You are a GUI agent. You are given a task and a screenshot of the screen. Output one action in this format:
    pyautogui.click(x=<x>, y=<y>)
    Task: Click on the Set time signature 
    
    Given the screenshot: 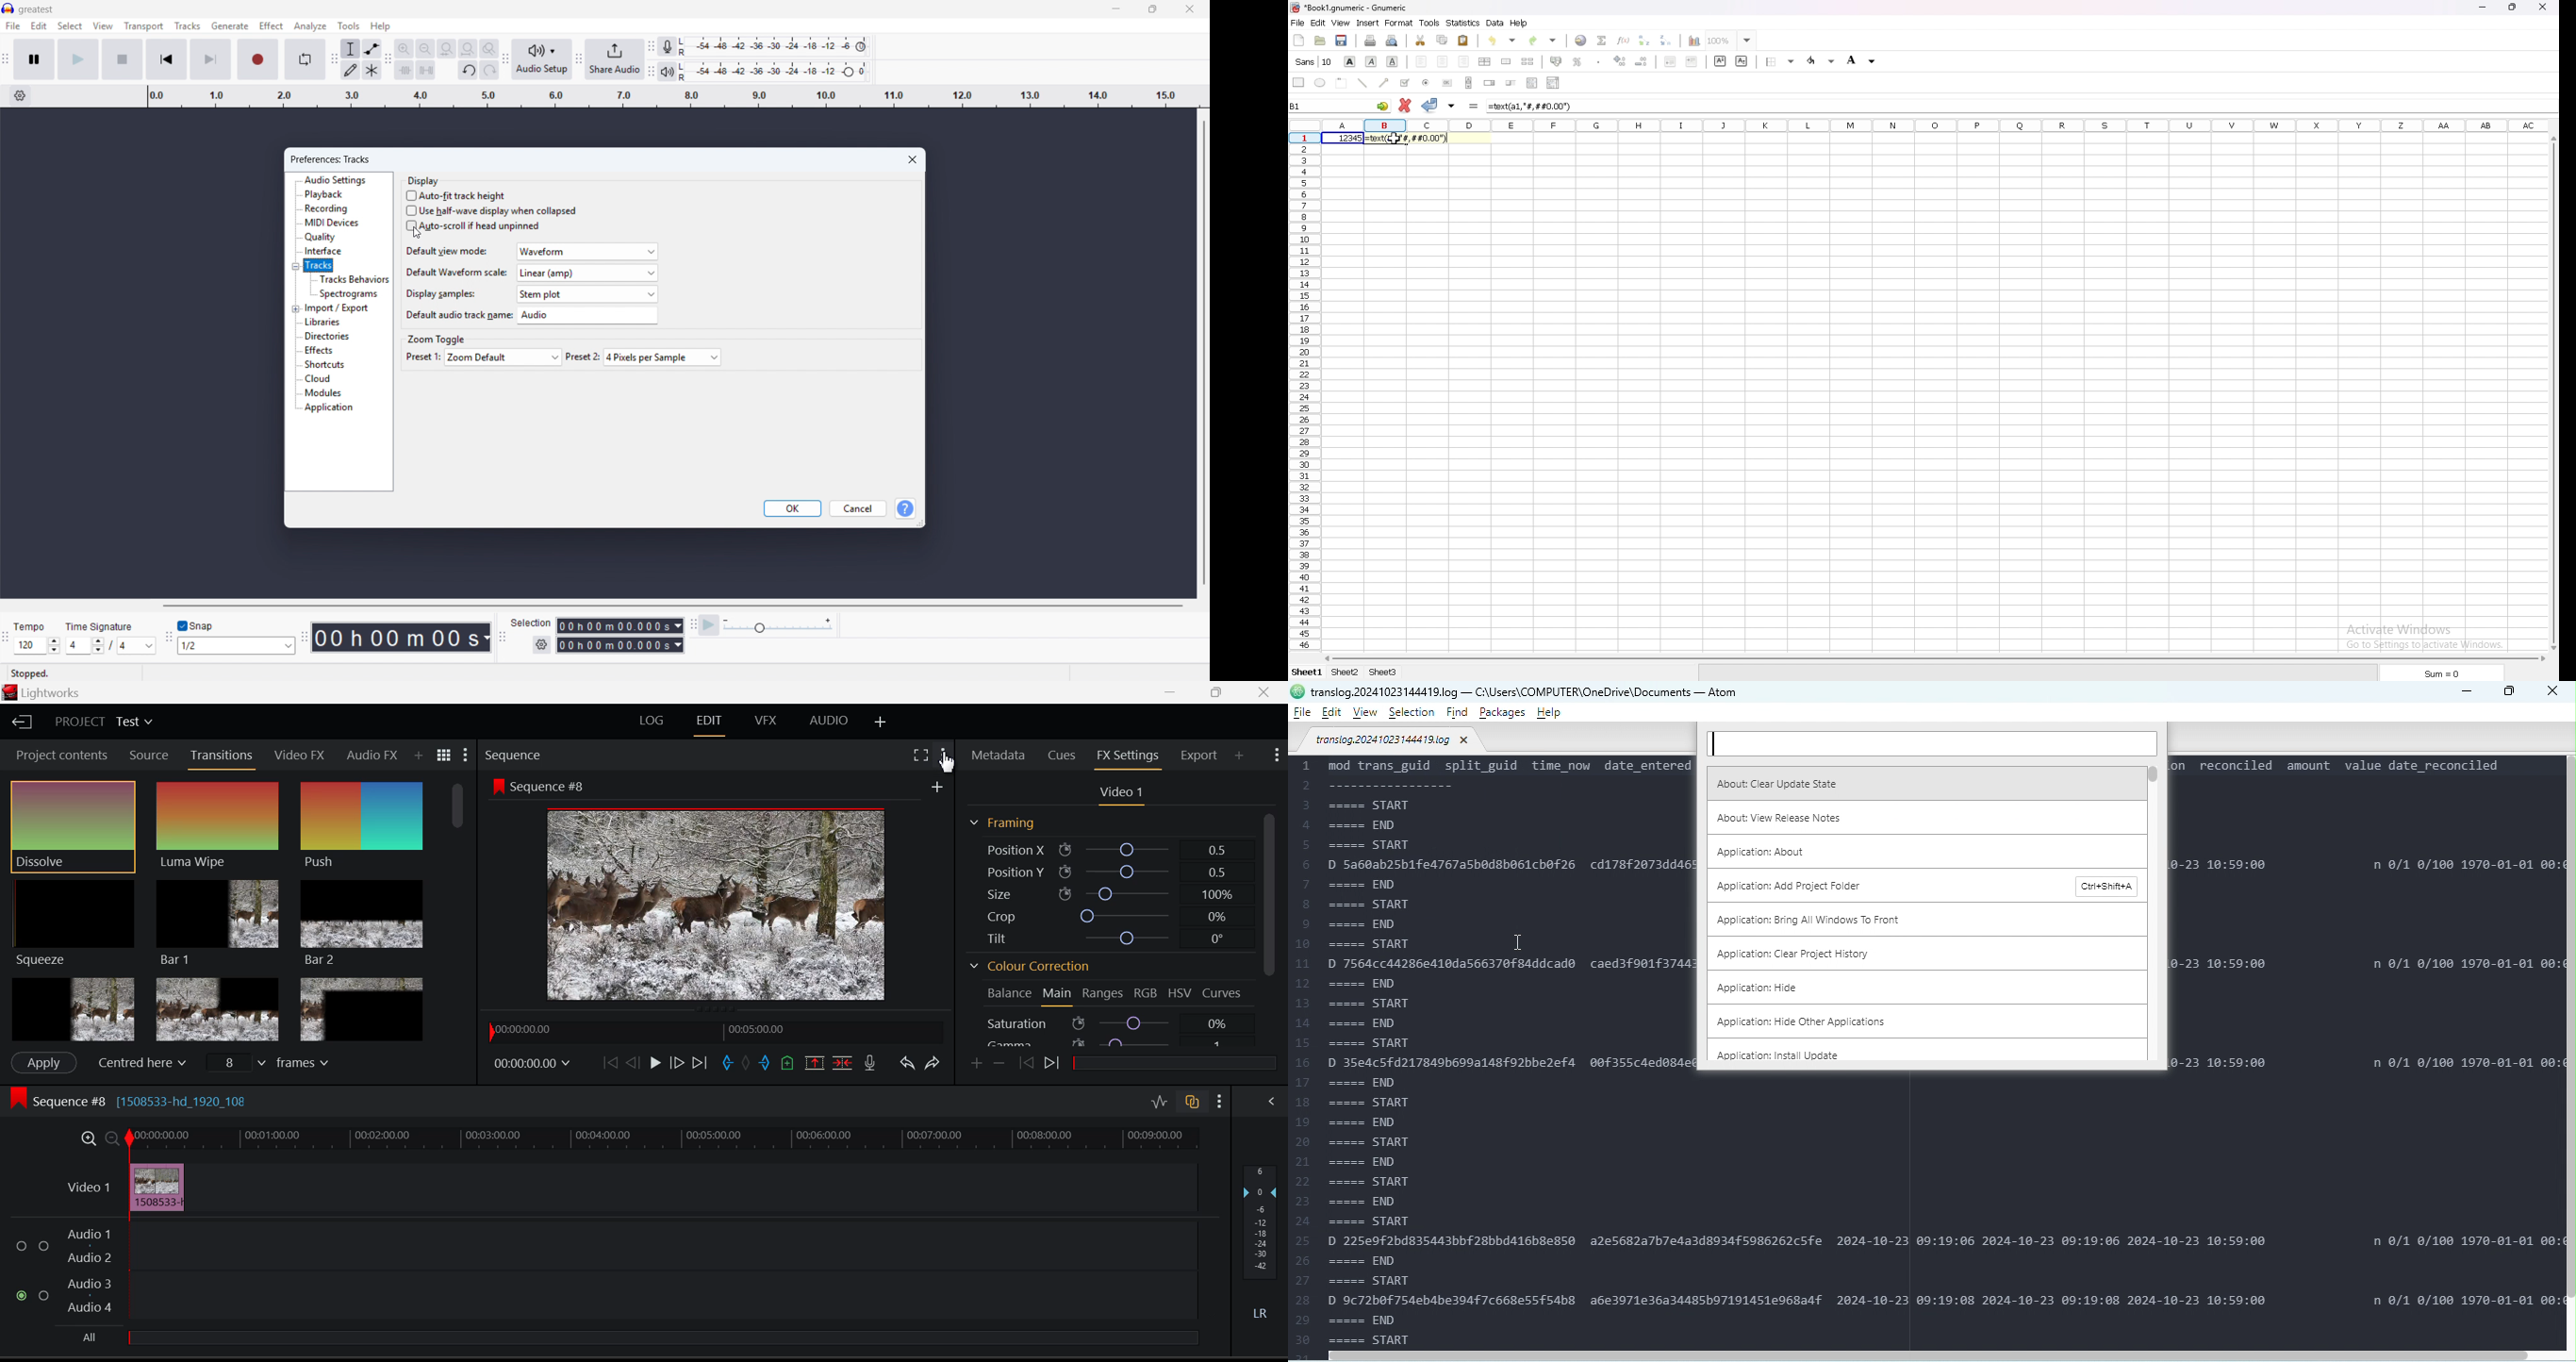 What is the action you would take?
    pyautogui.click(x=110, y=646)
    